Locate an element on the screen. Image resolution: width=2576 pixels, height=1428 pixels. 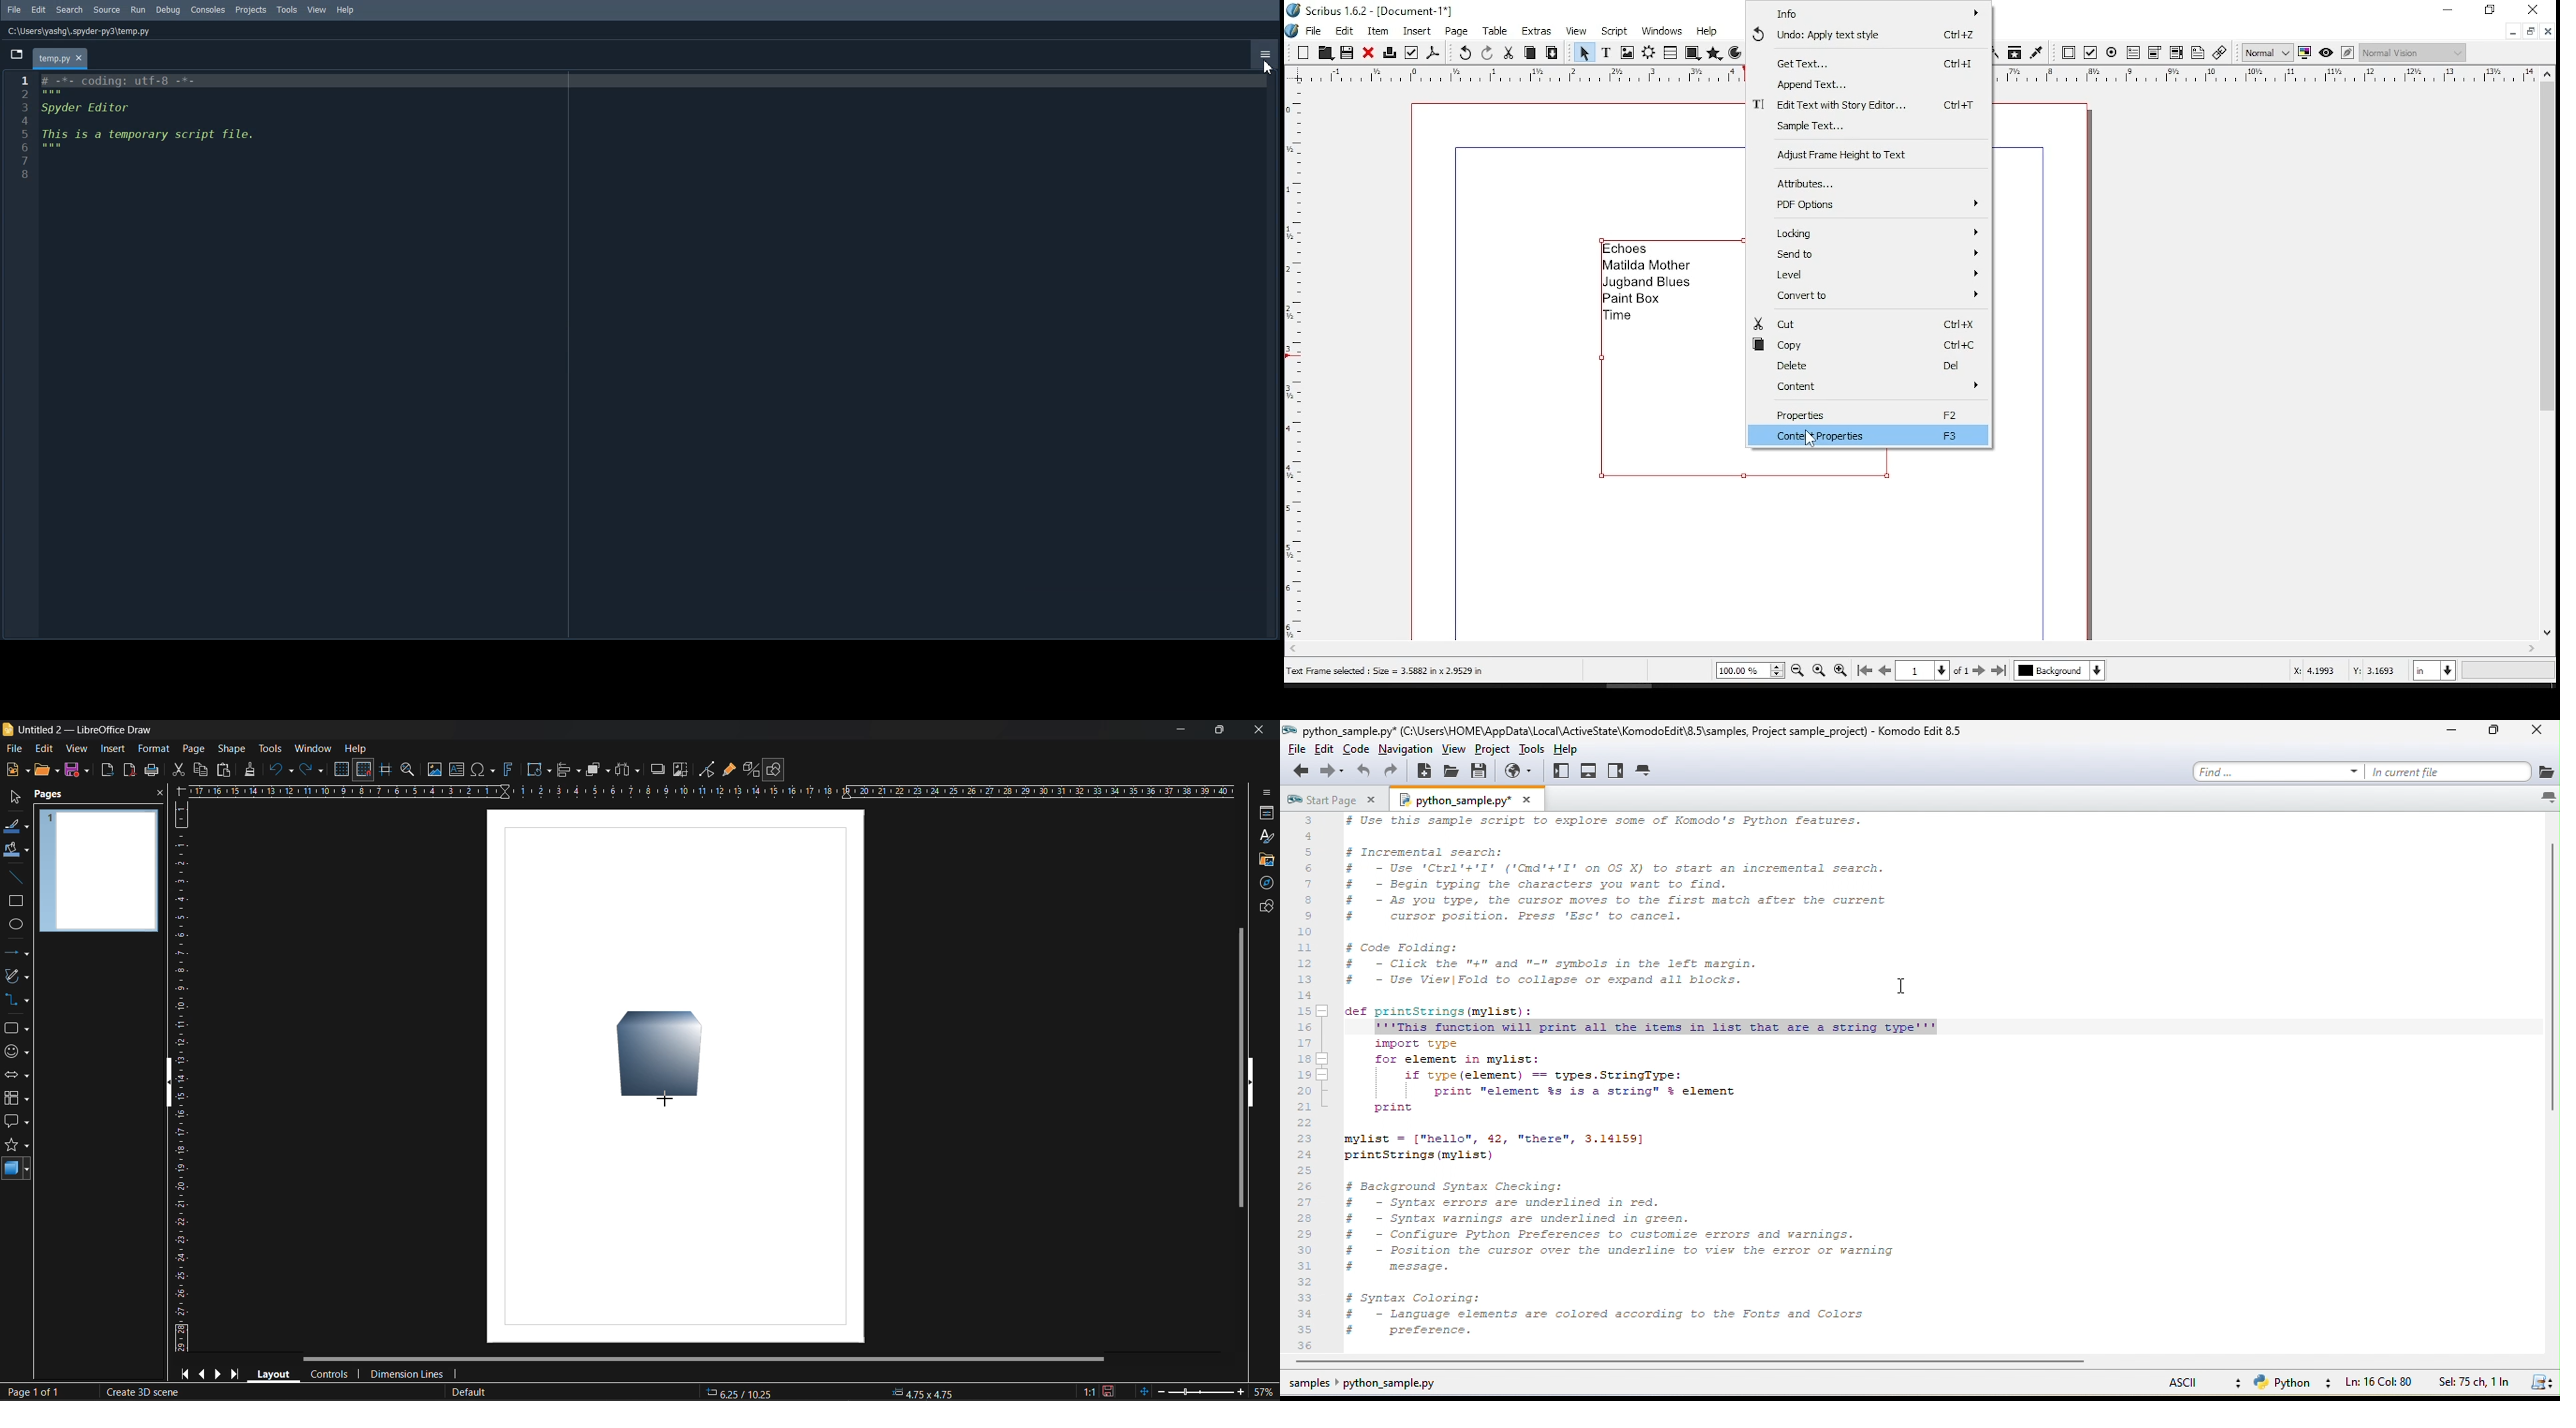
view is located at coordinates (1576, 32).